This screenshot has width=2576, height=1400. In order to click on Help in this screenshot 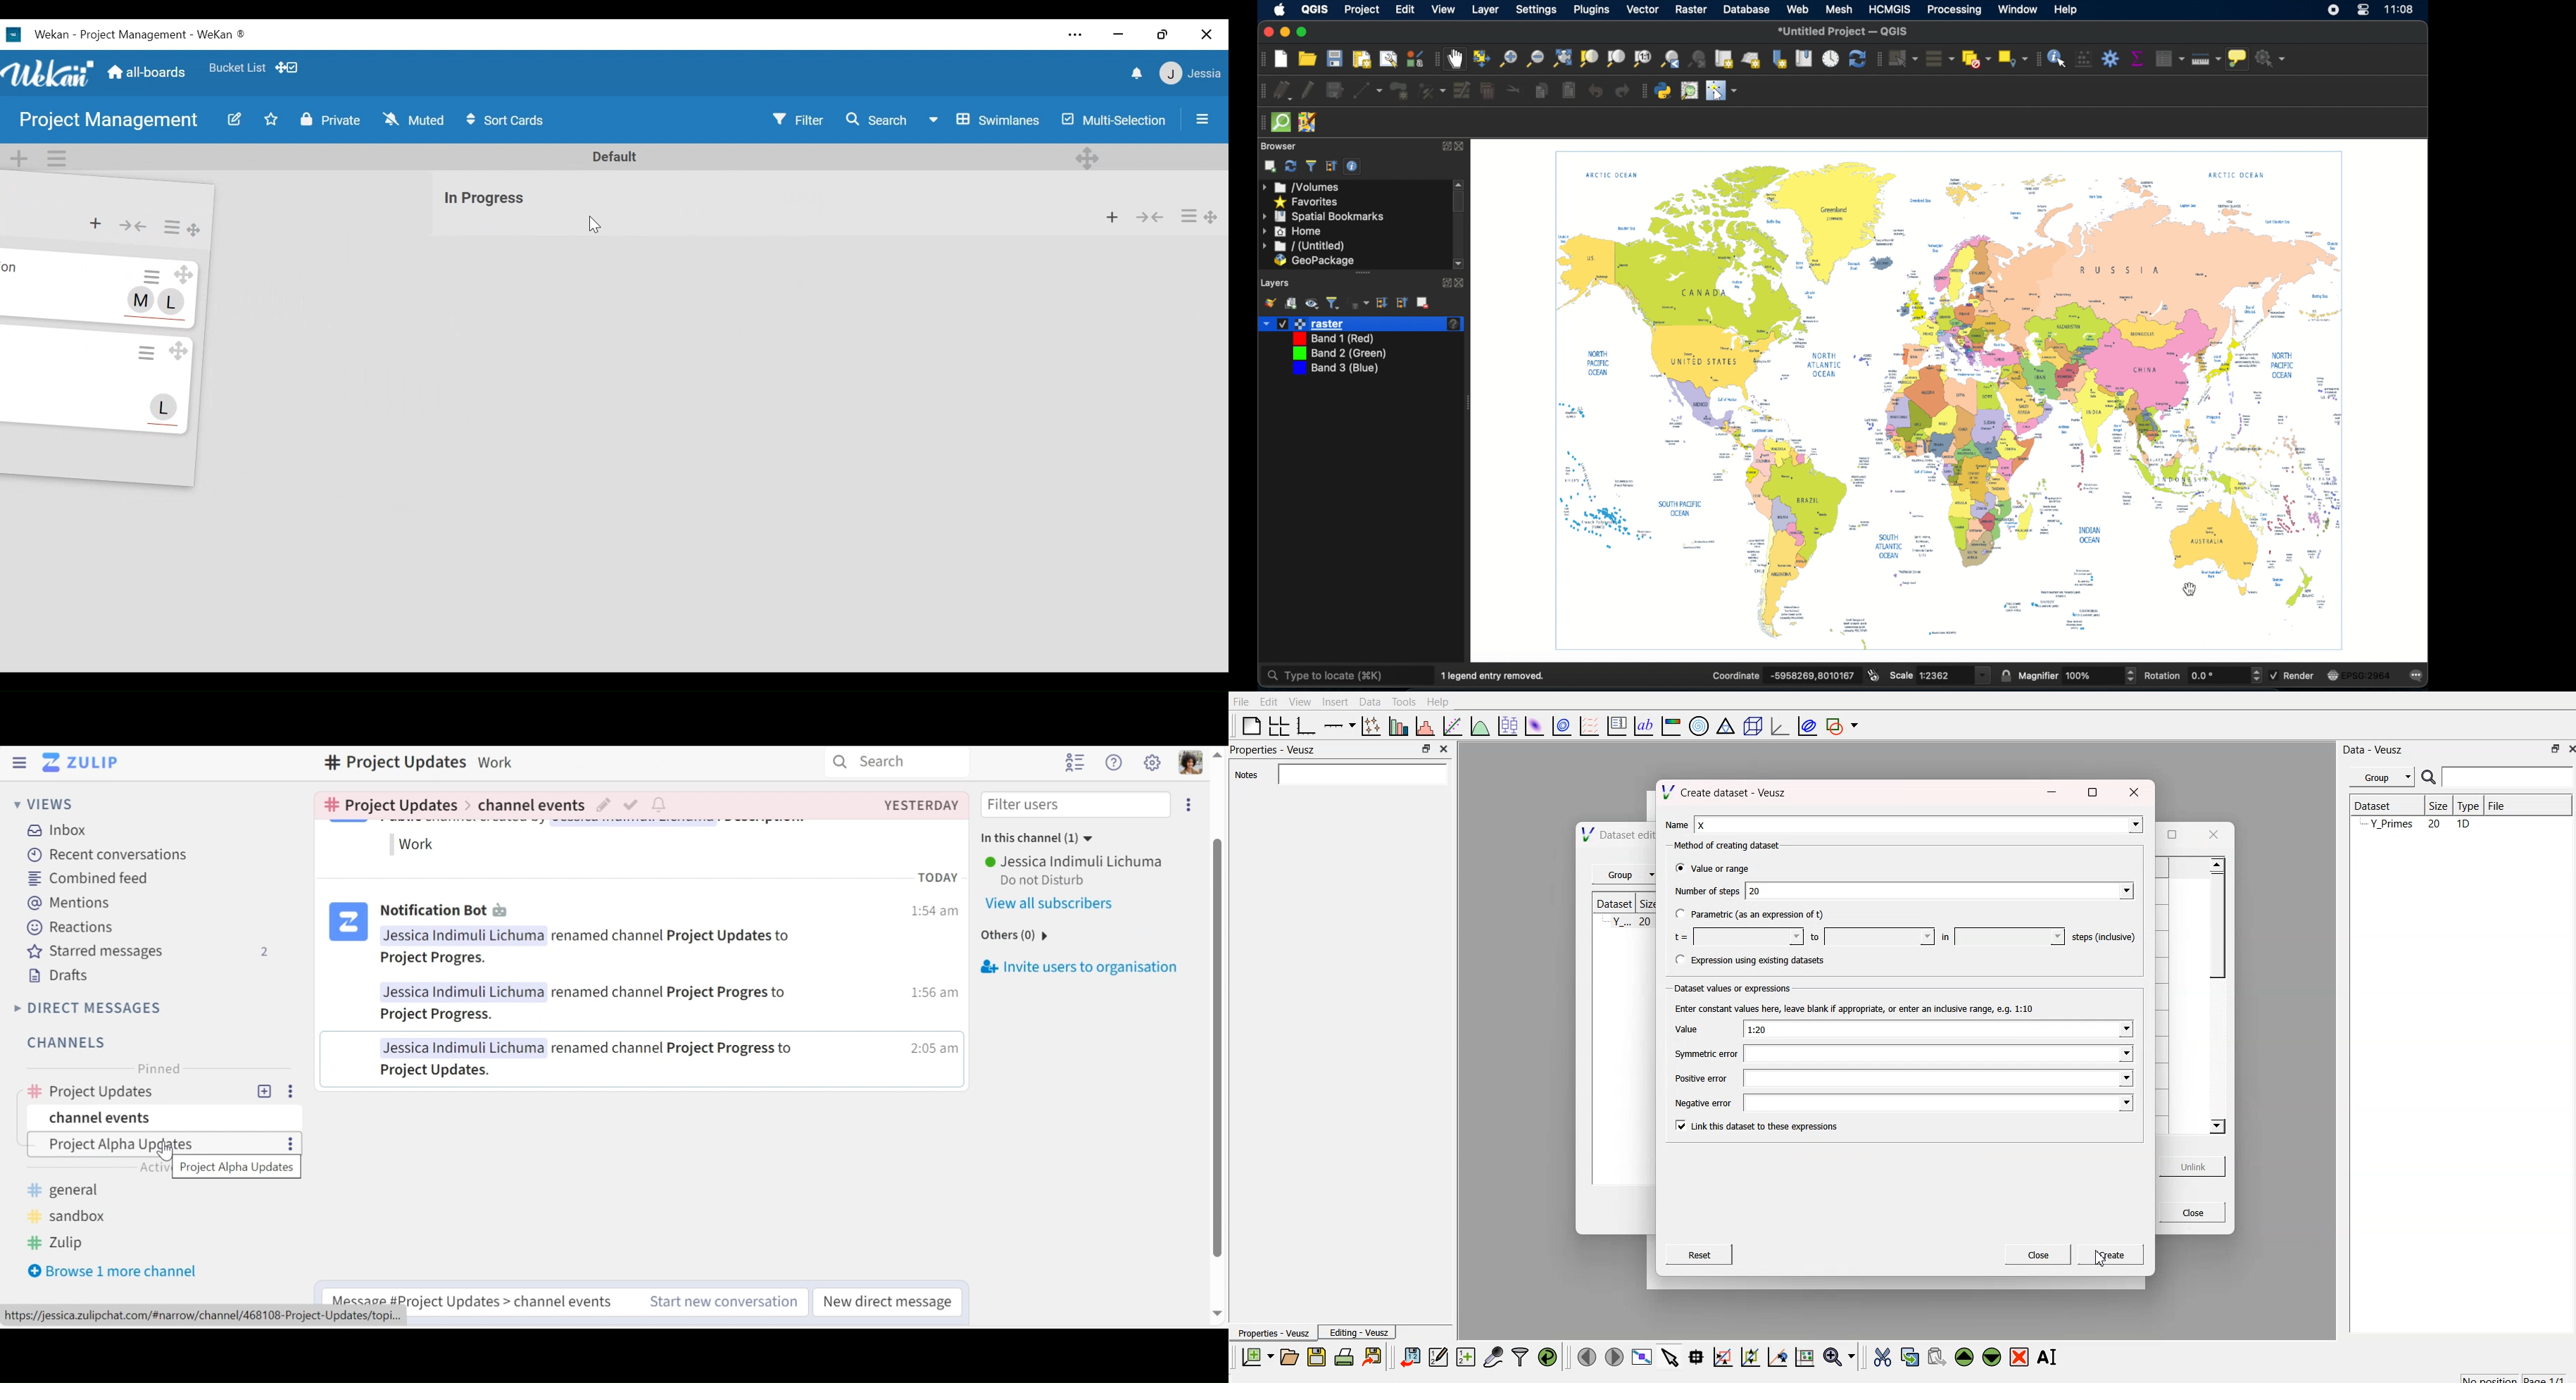, I will do `click(1441, 701)`.